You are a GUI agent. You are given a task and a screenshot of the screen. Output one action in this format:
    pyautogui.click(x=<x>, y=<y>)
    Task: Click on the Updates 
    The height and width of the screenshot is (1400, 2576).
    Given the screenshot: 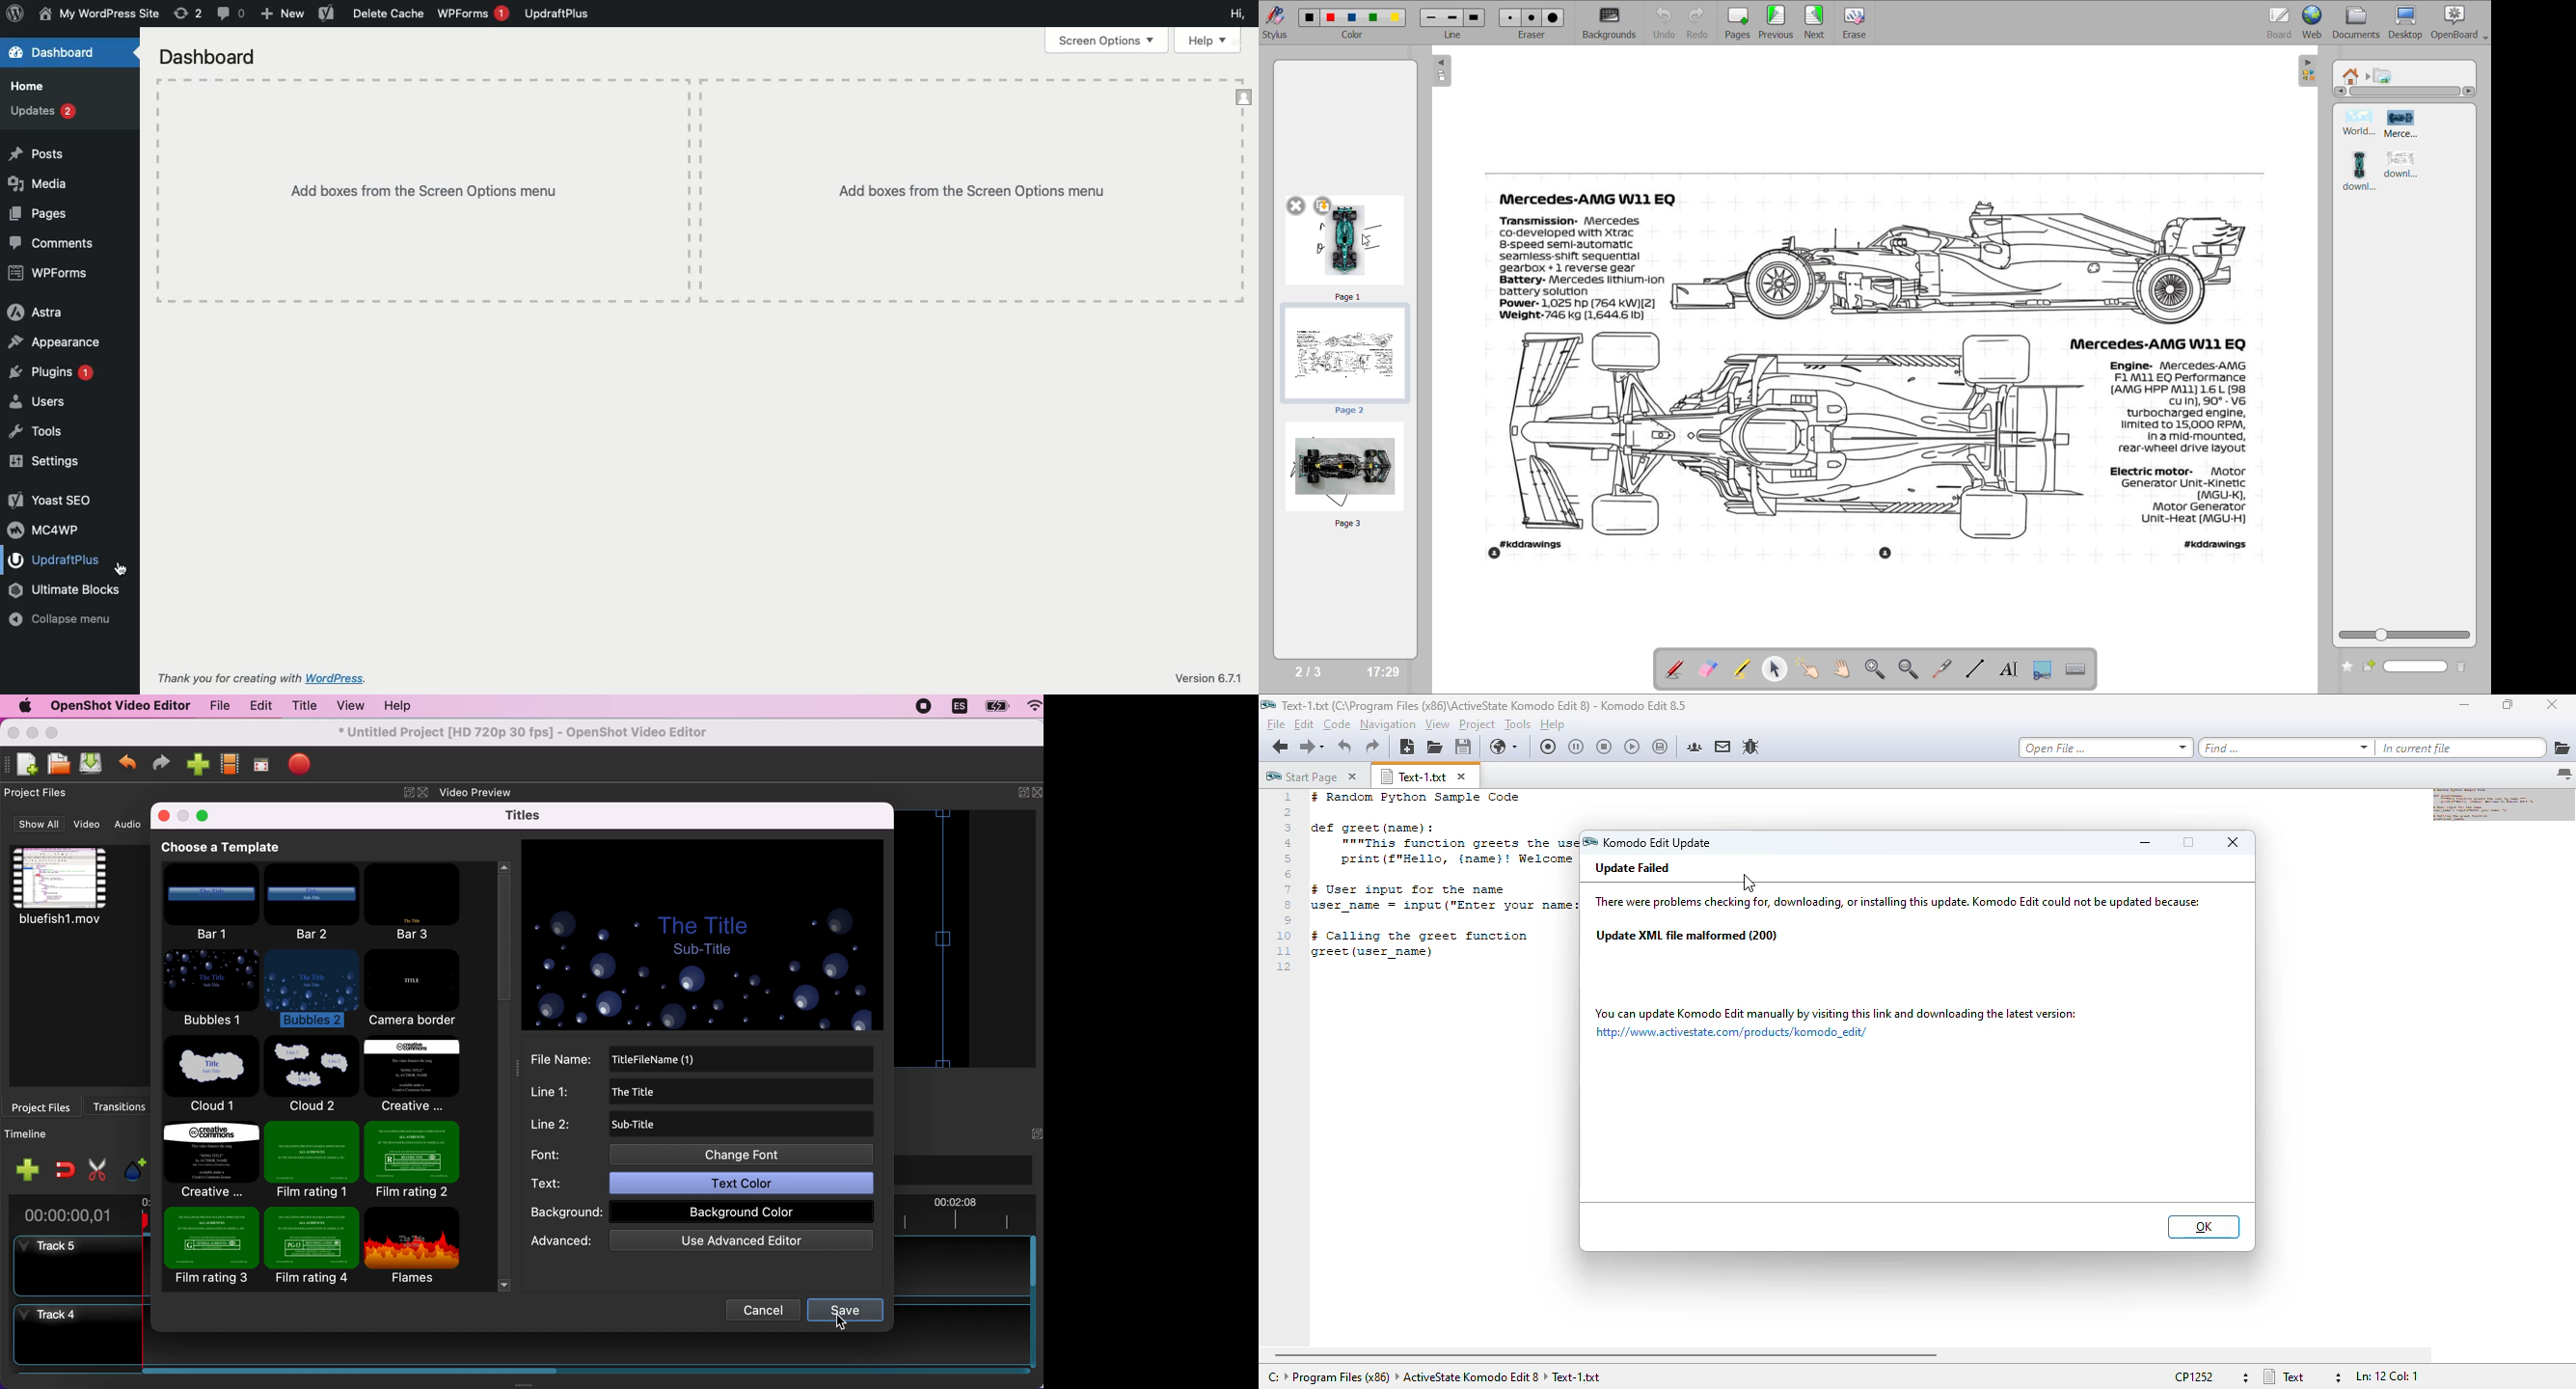 What is the action you would take?
    pyautogui.click(x=42, y=109)
    